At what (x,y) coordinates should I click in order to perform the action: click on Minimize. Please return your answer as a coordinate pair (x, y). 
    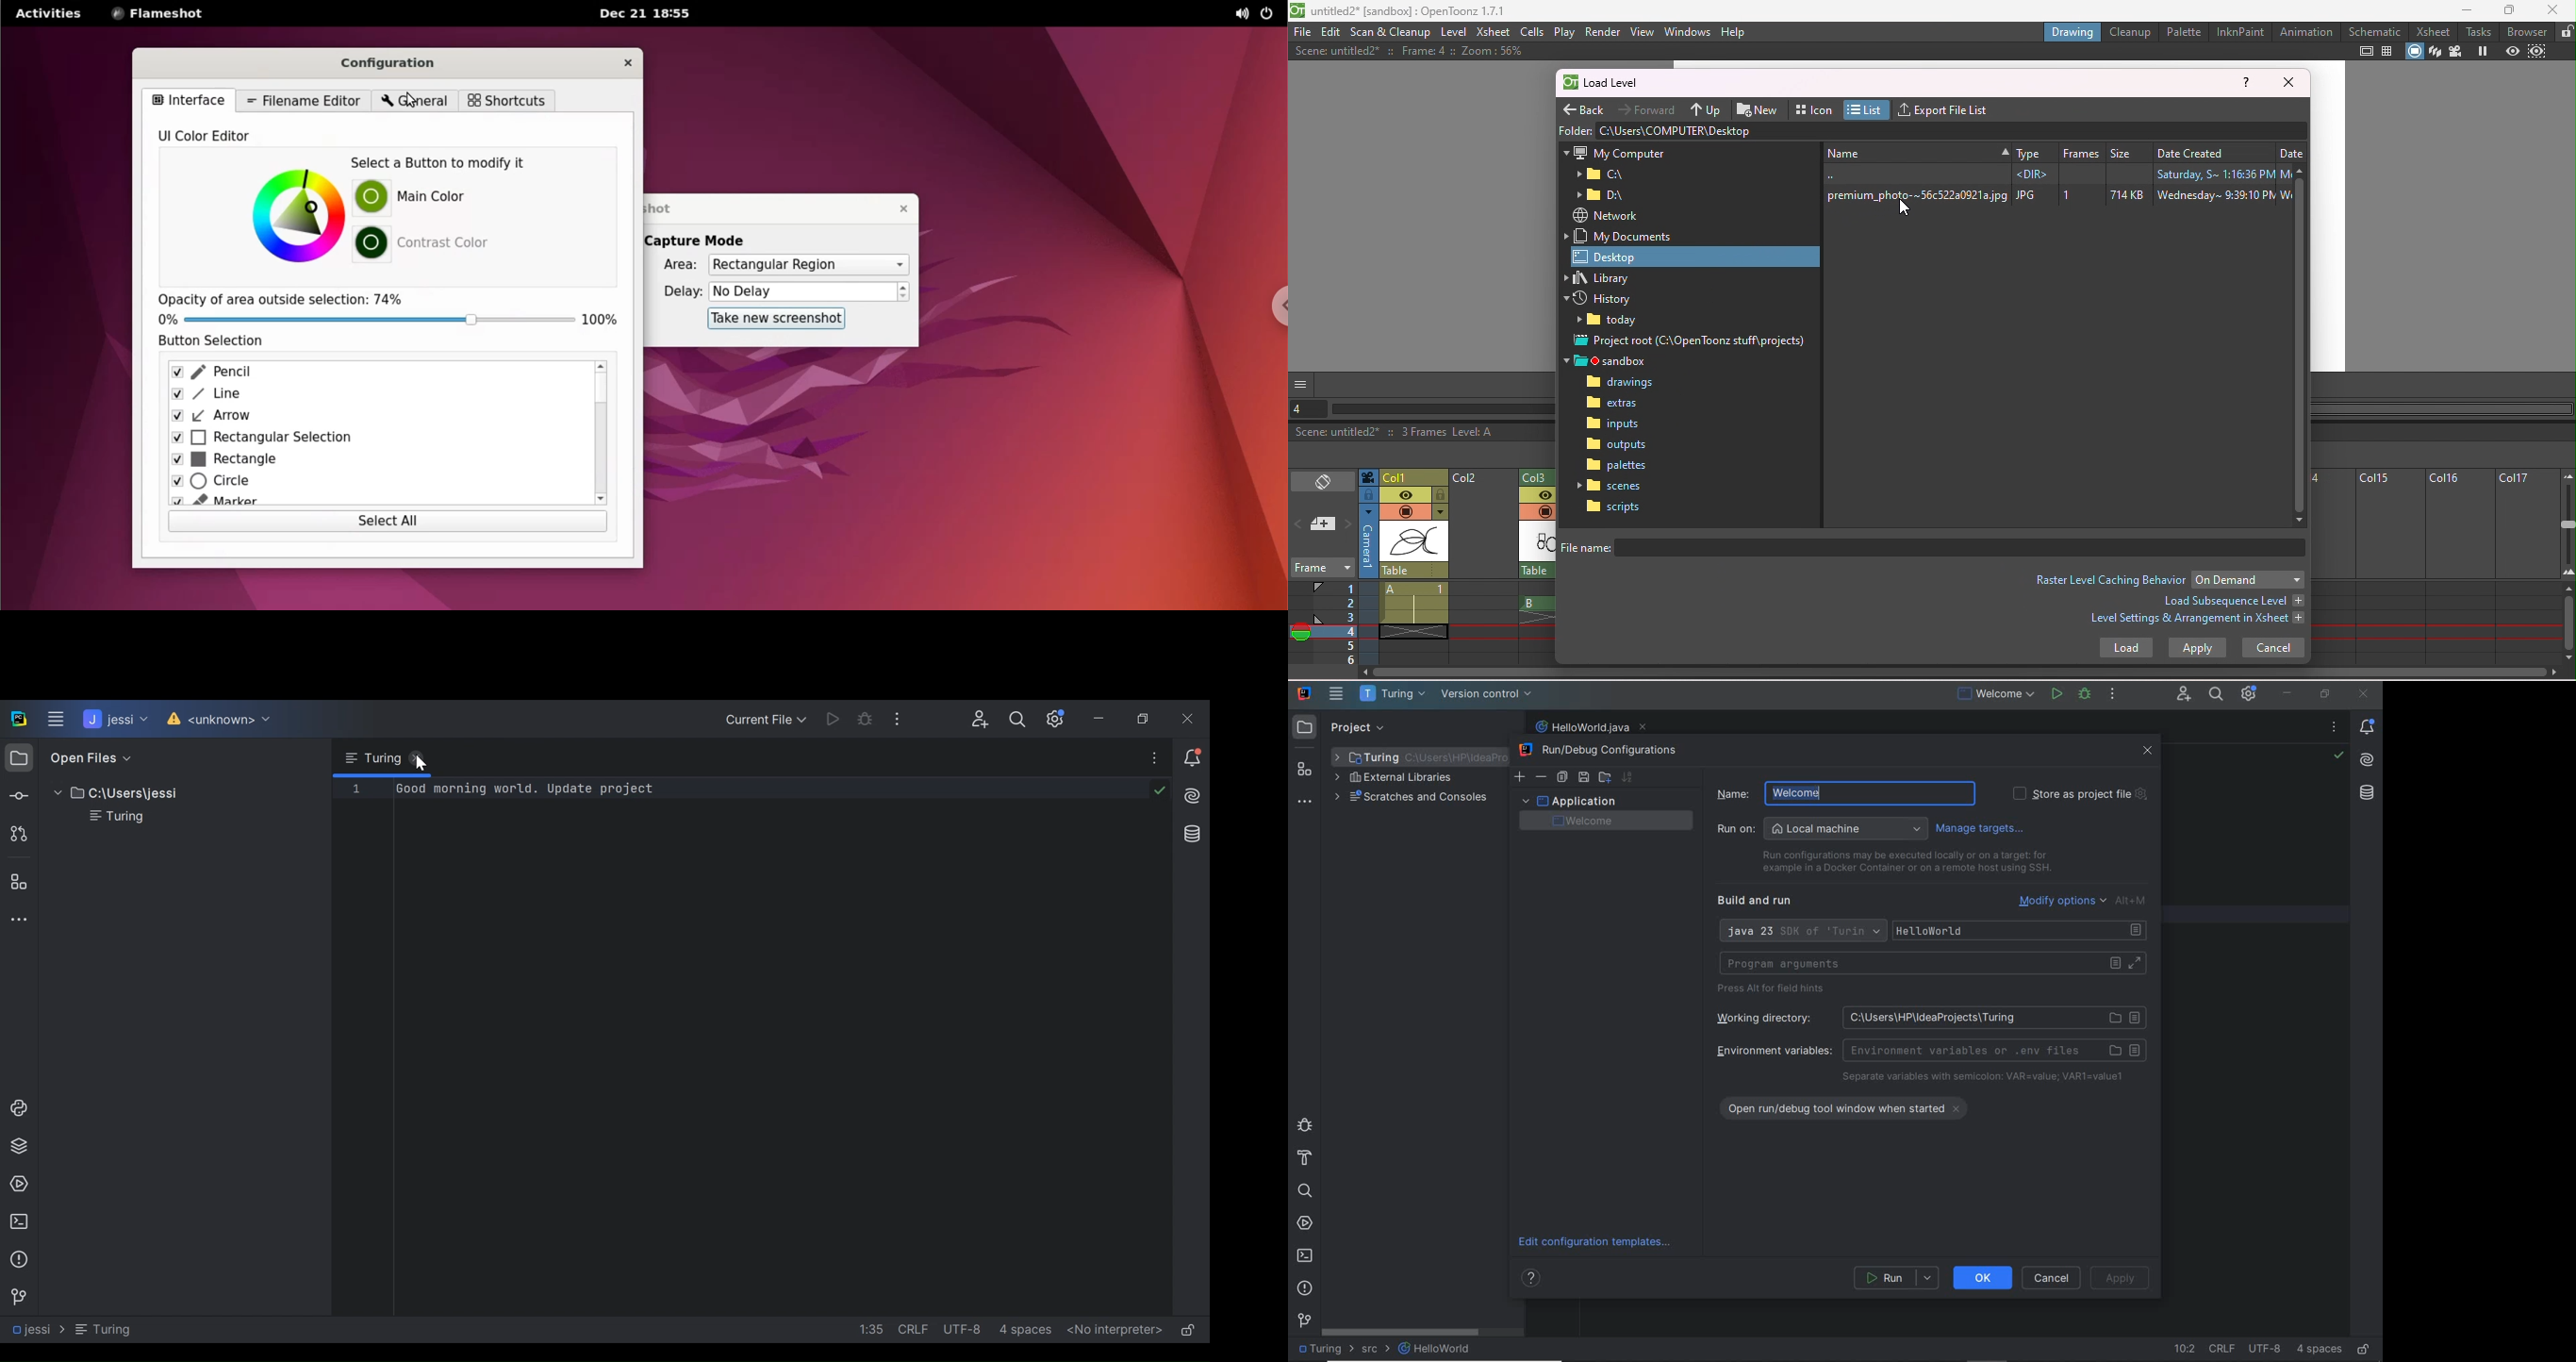
    Looking at the image, I should click on (1104, 718).